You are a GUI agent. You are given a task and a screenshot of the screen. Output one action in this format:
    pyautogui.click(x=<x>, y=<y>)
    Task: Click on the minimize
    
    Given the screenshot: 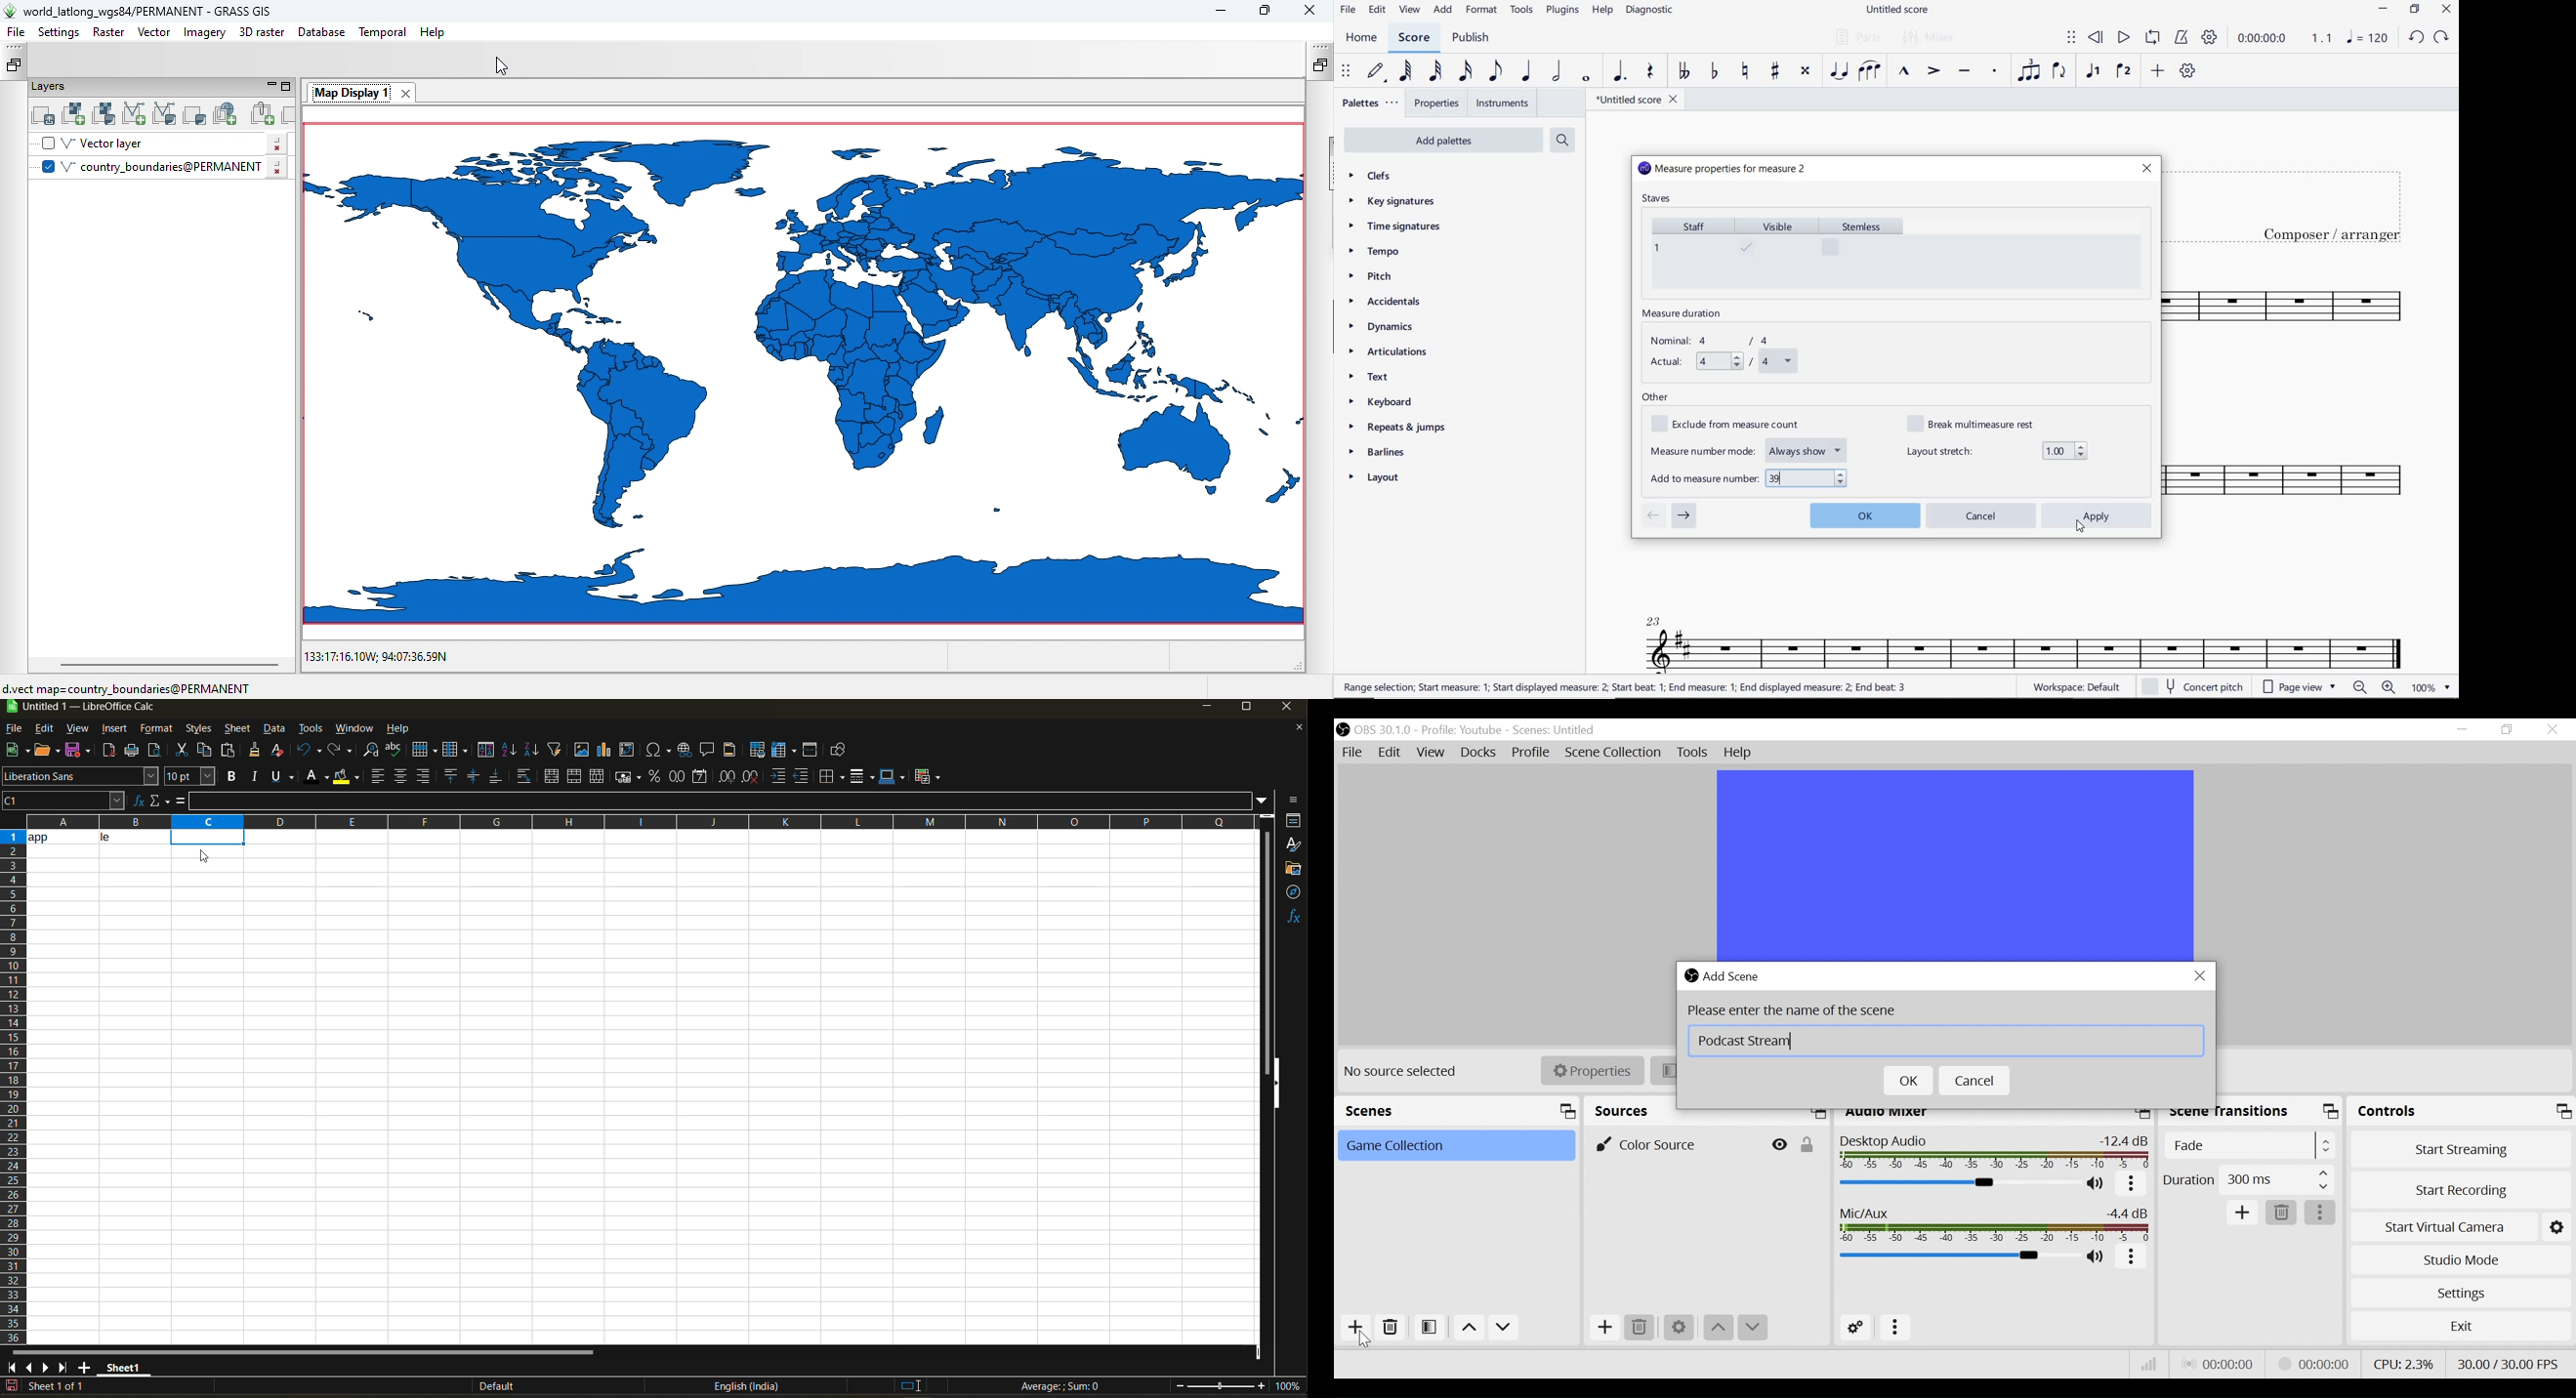 What is the action you would take?
    pyautogui.click(x=2462, y=729)
    